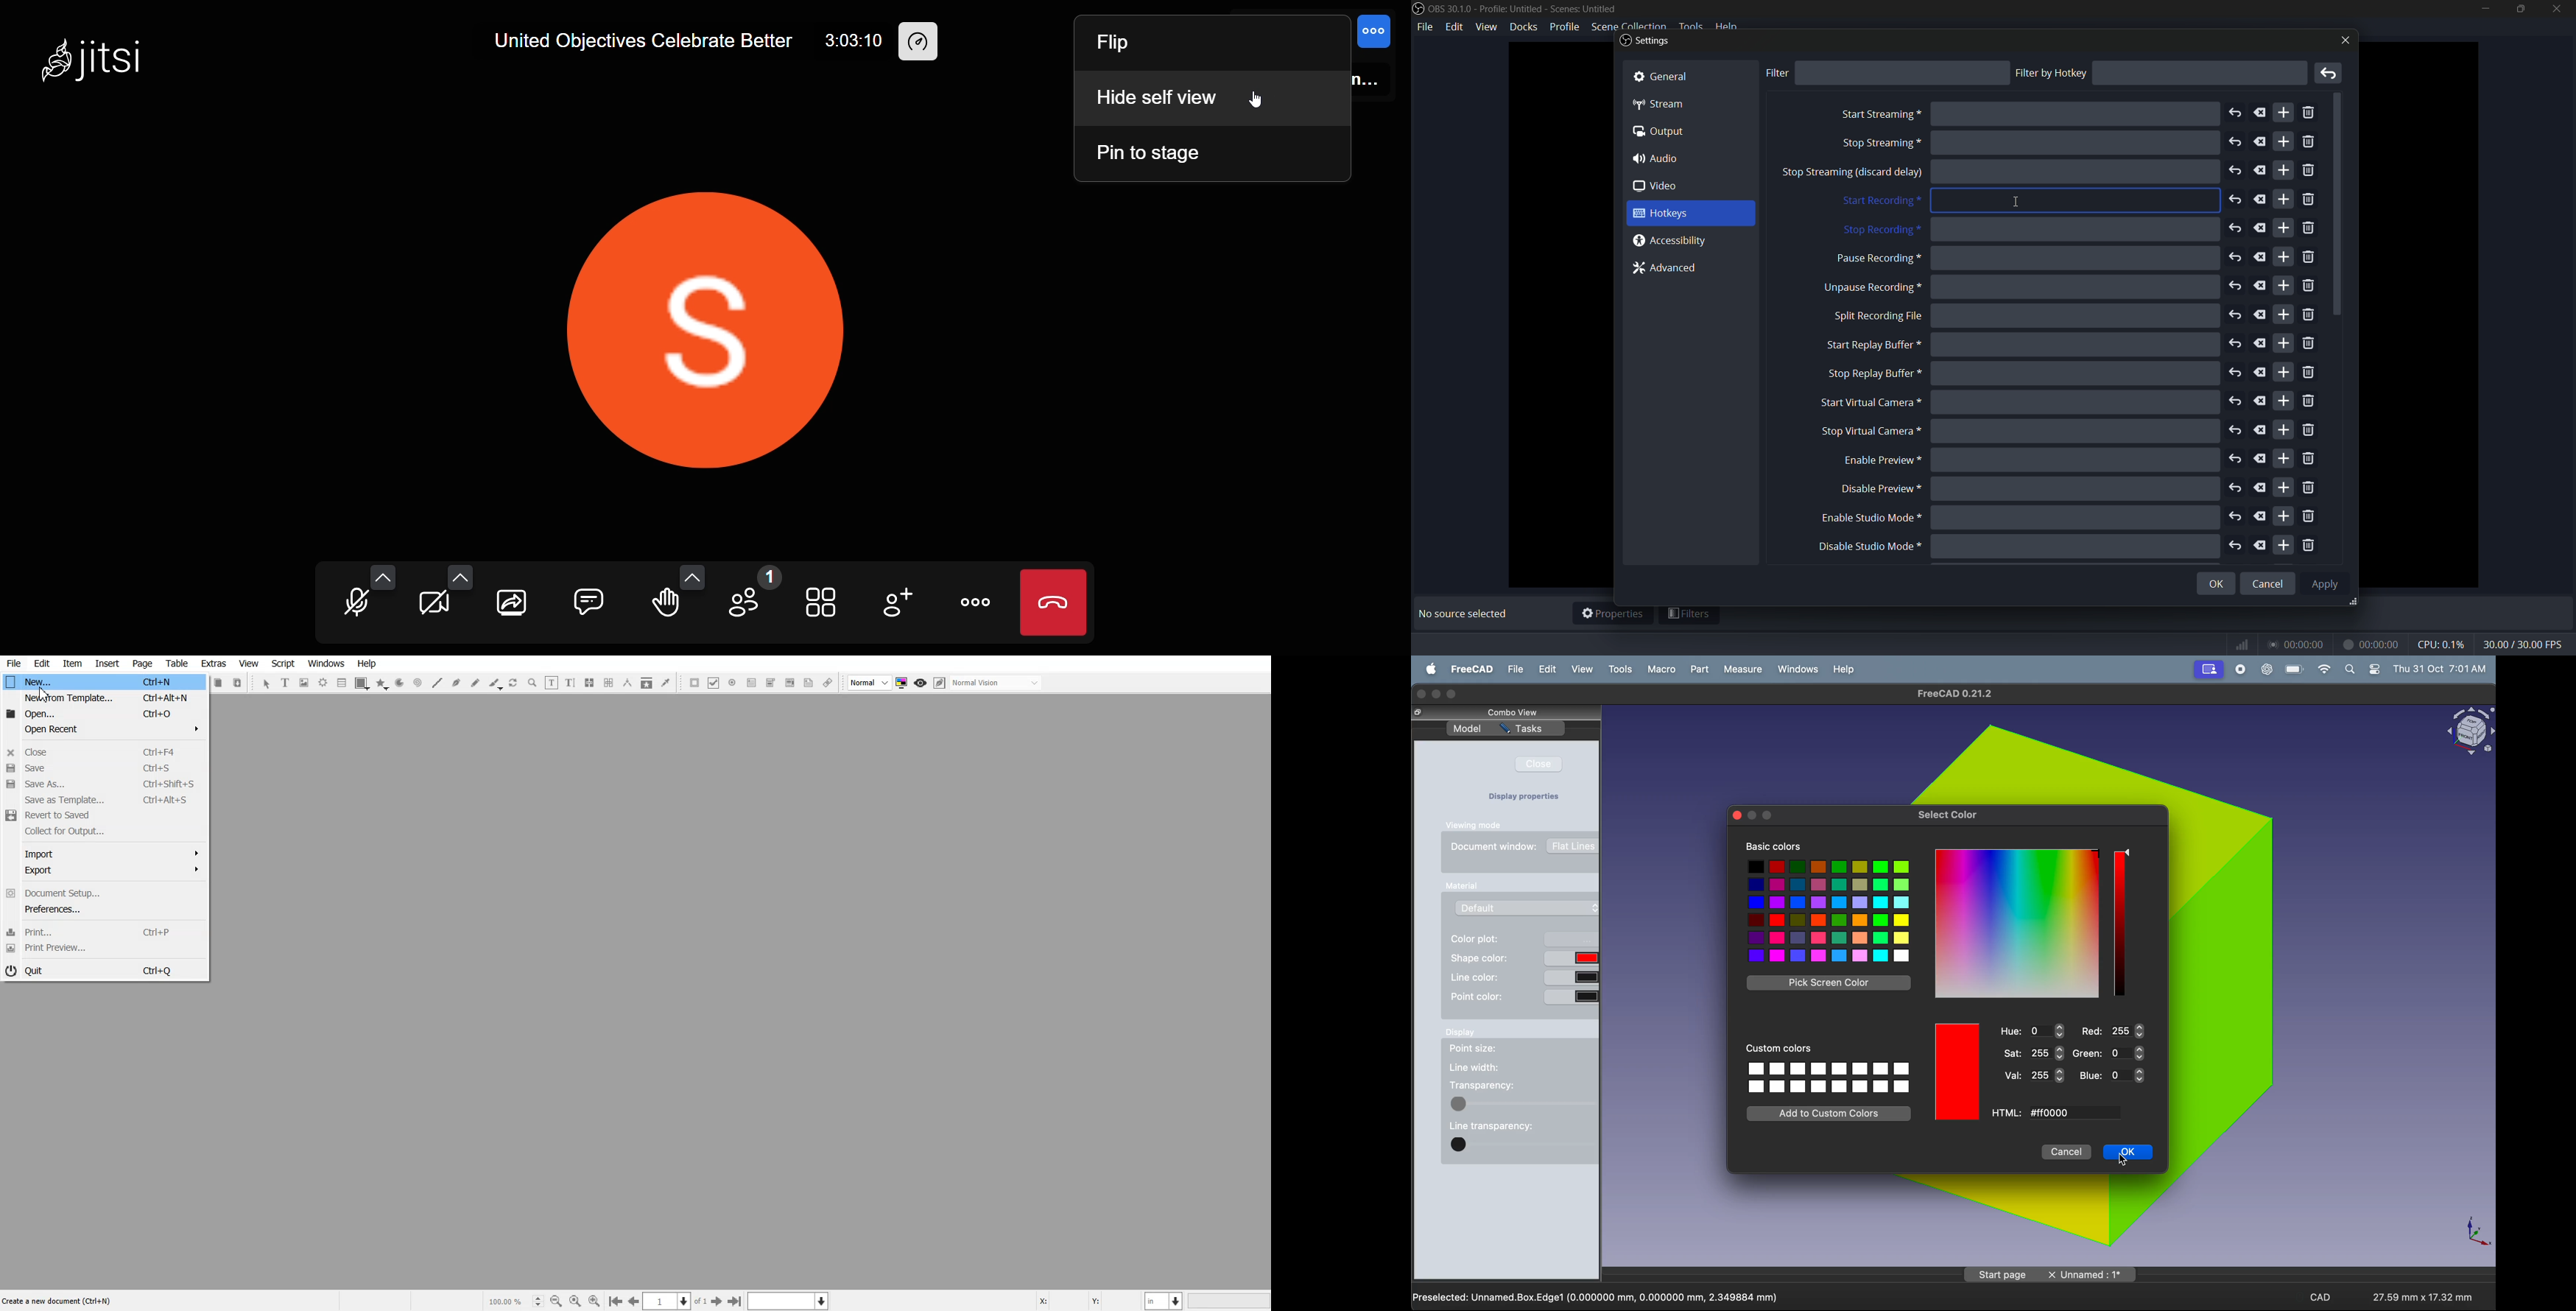  I want to click on Save As, so click(103, 784).